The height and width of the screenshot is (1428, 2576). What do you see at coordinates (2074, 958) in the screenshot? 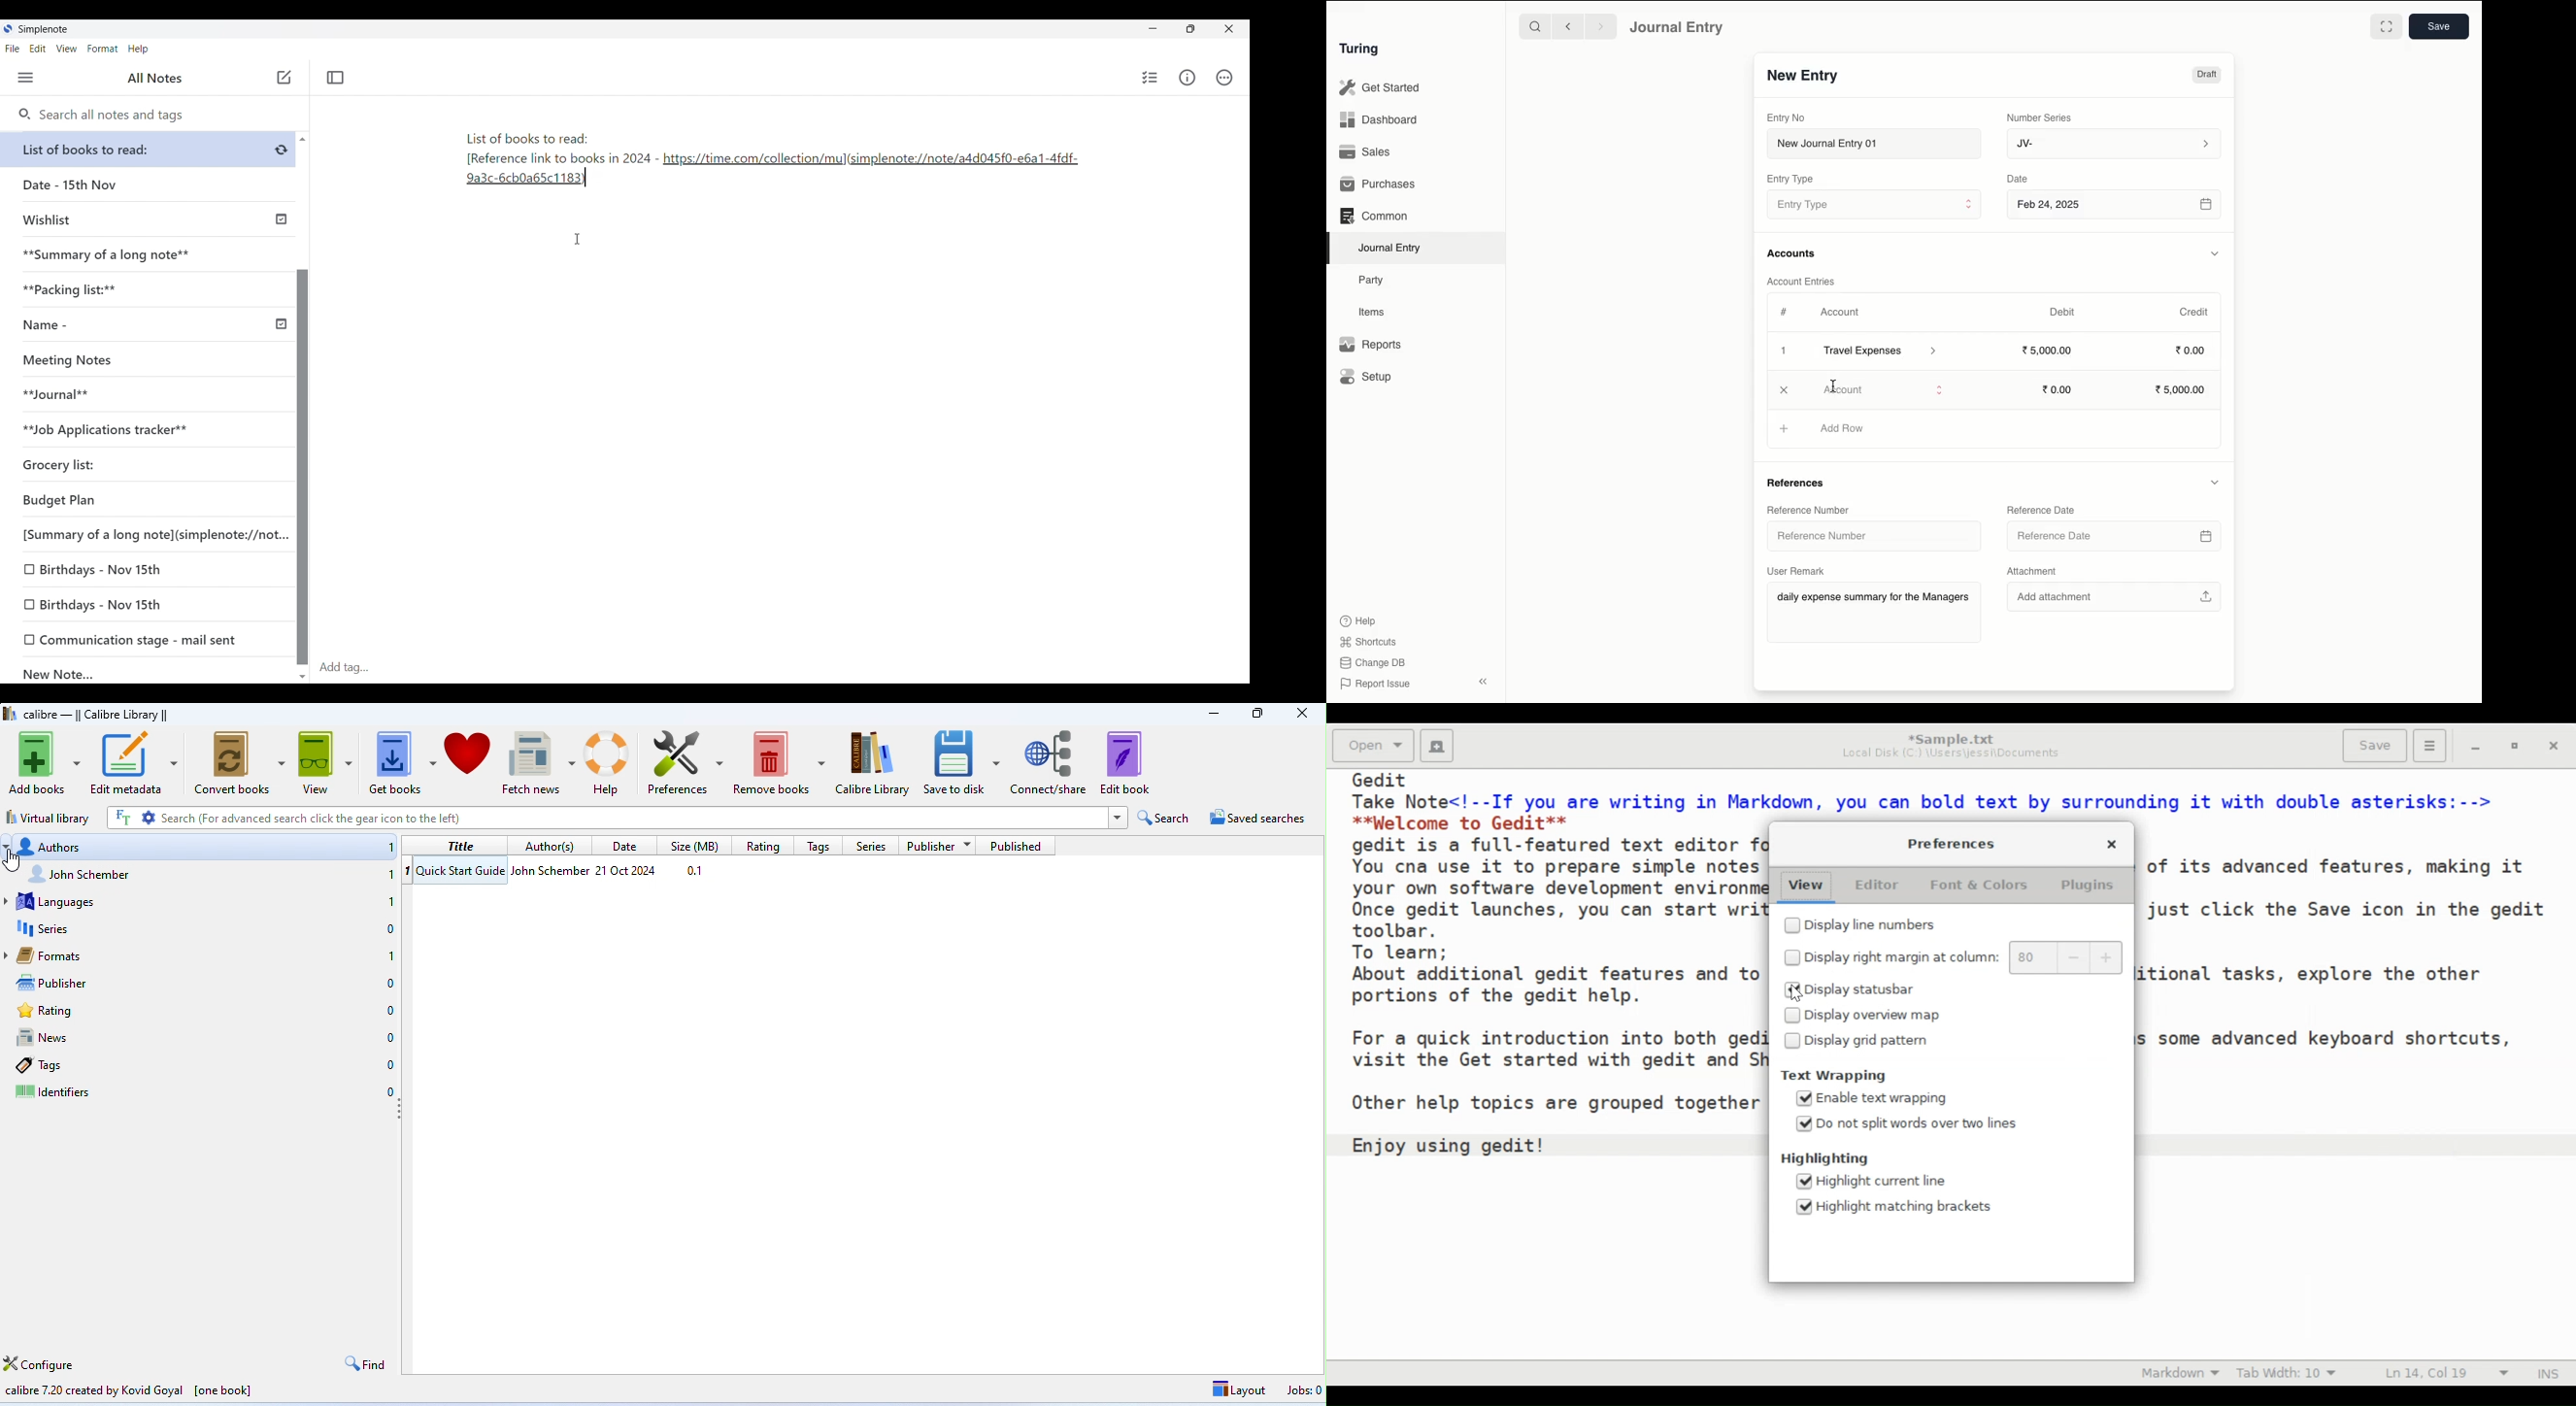
I see `decrease` at bounding box center [2074, 958].